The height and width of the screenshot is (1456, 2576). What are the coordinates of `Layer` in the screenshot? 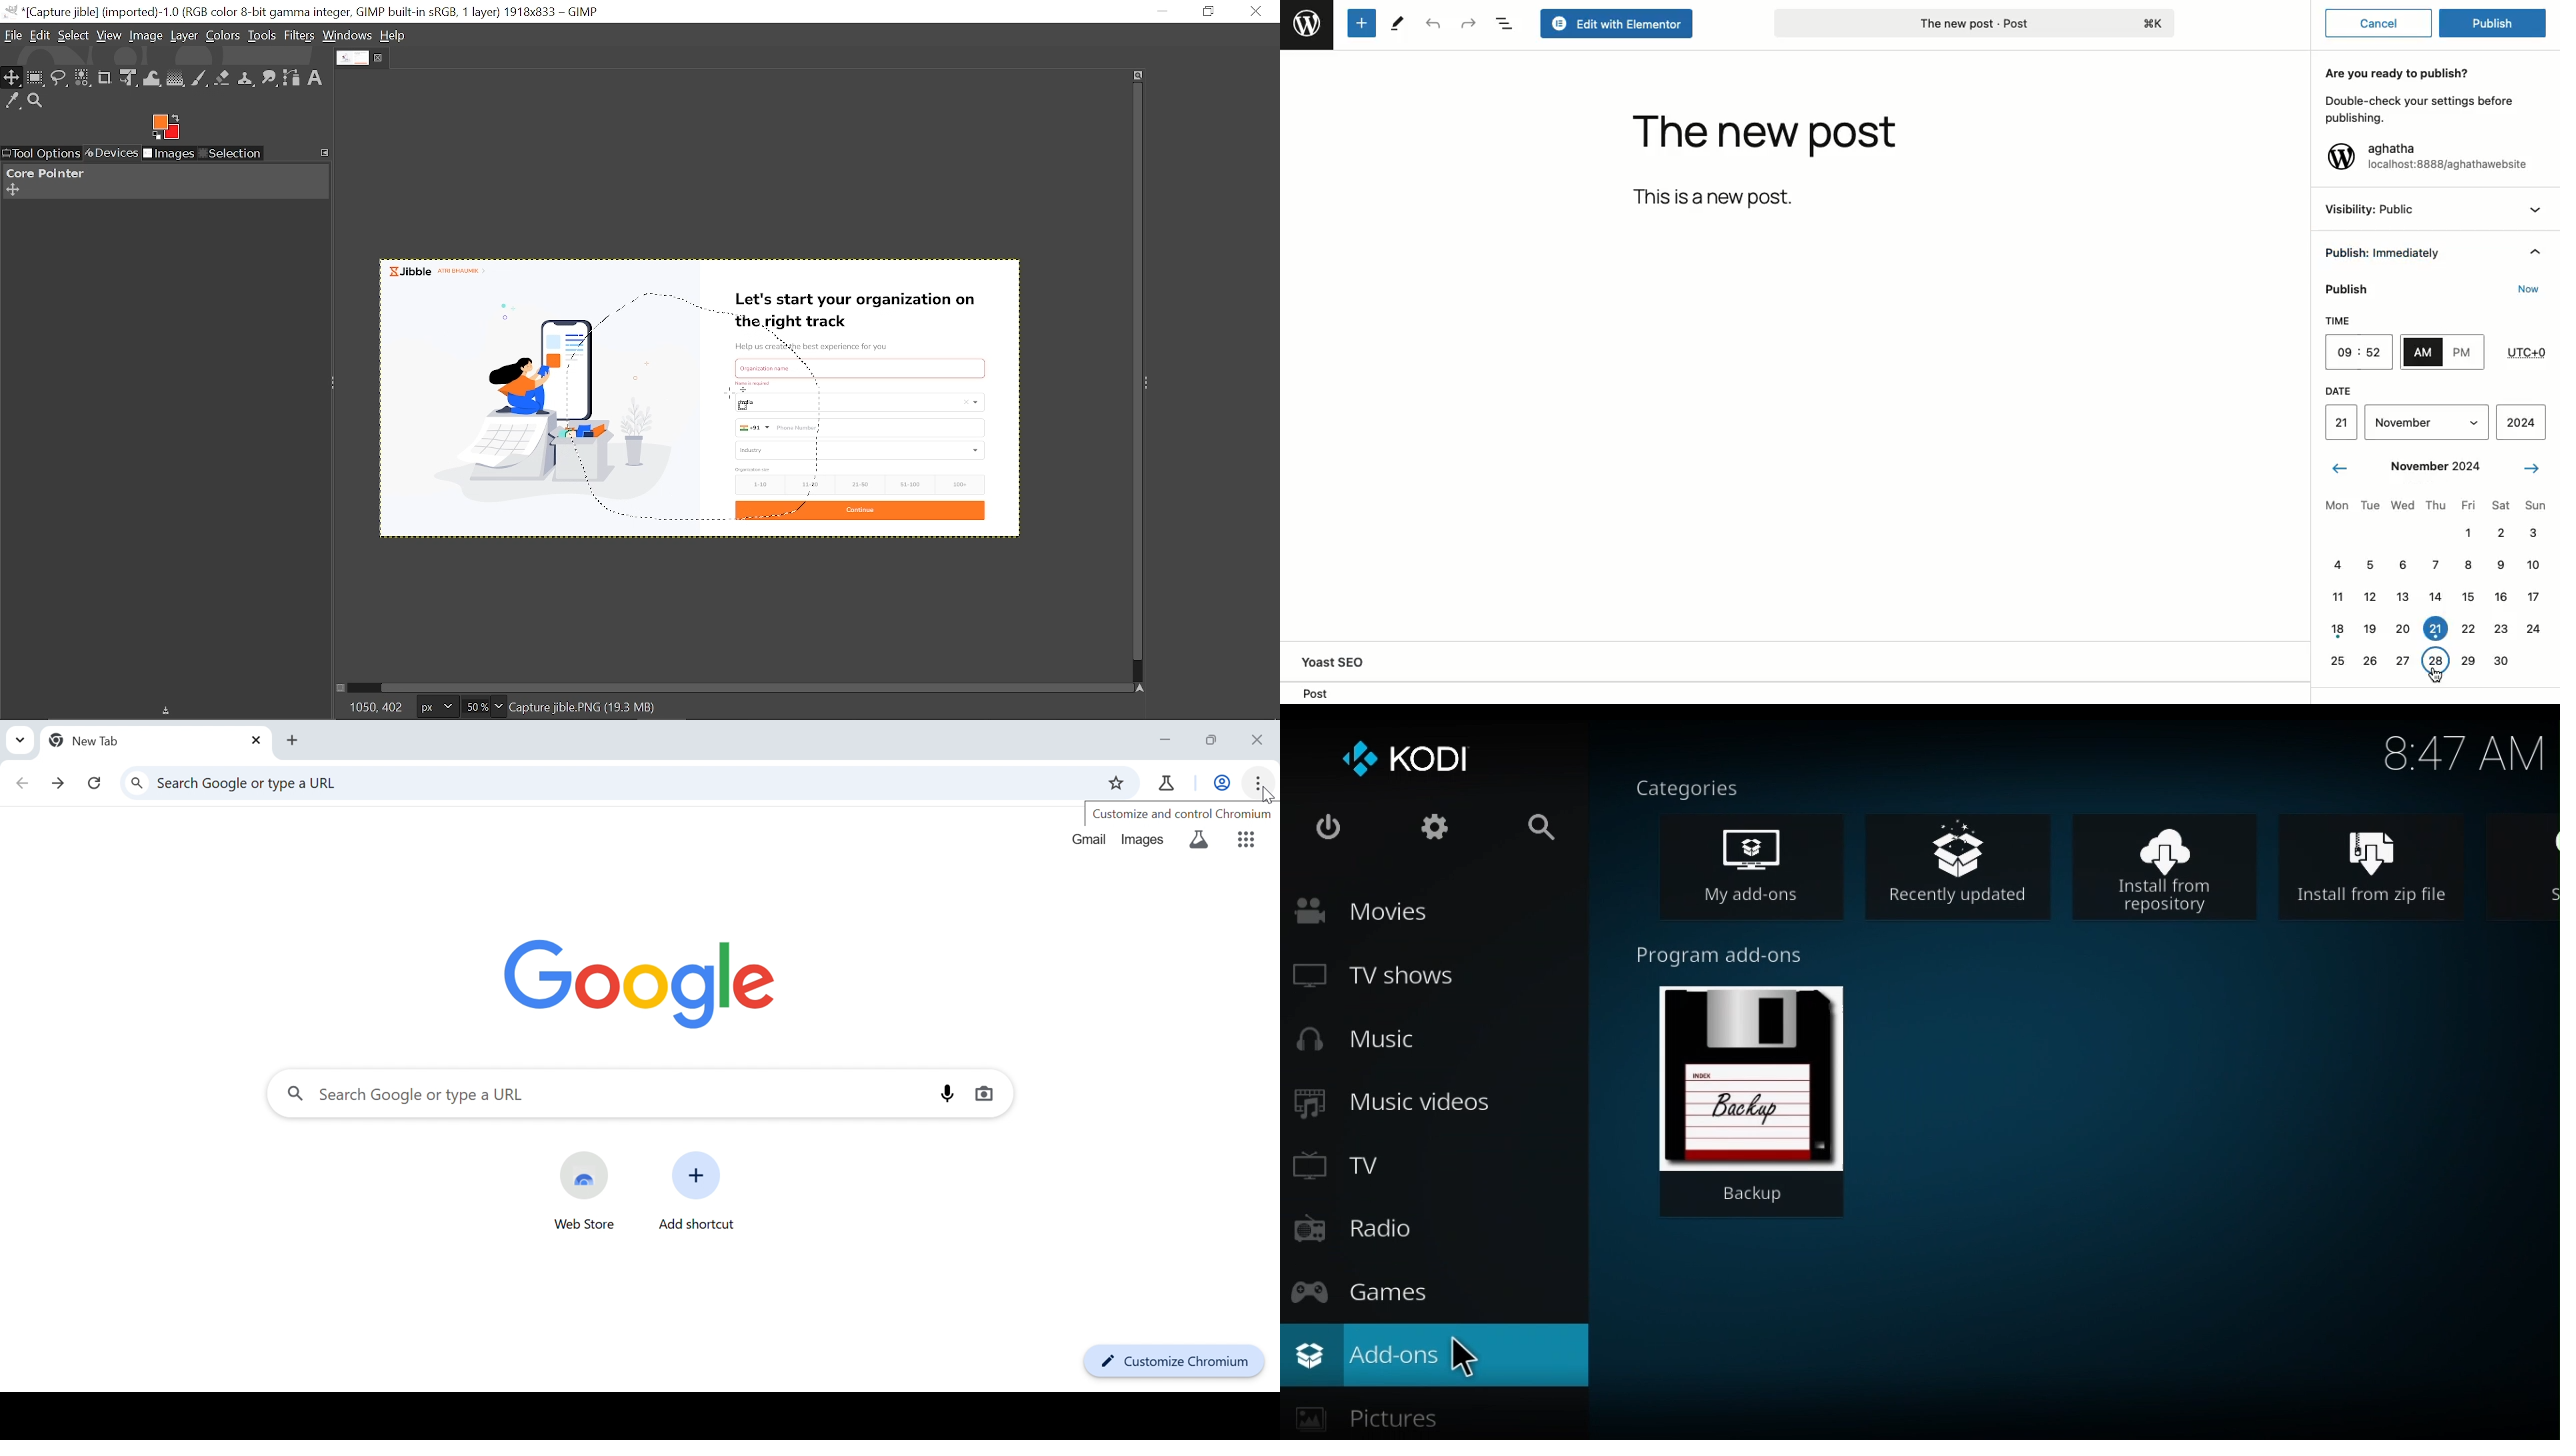 It's located at (184, 37).